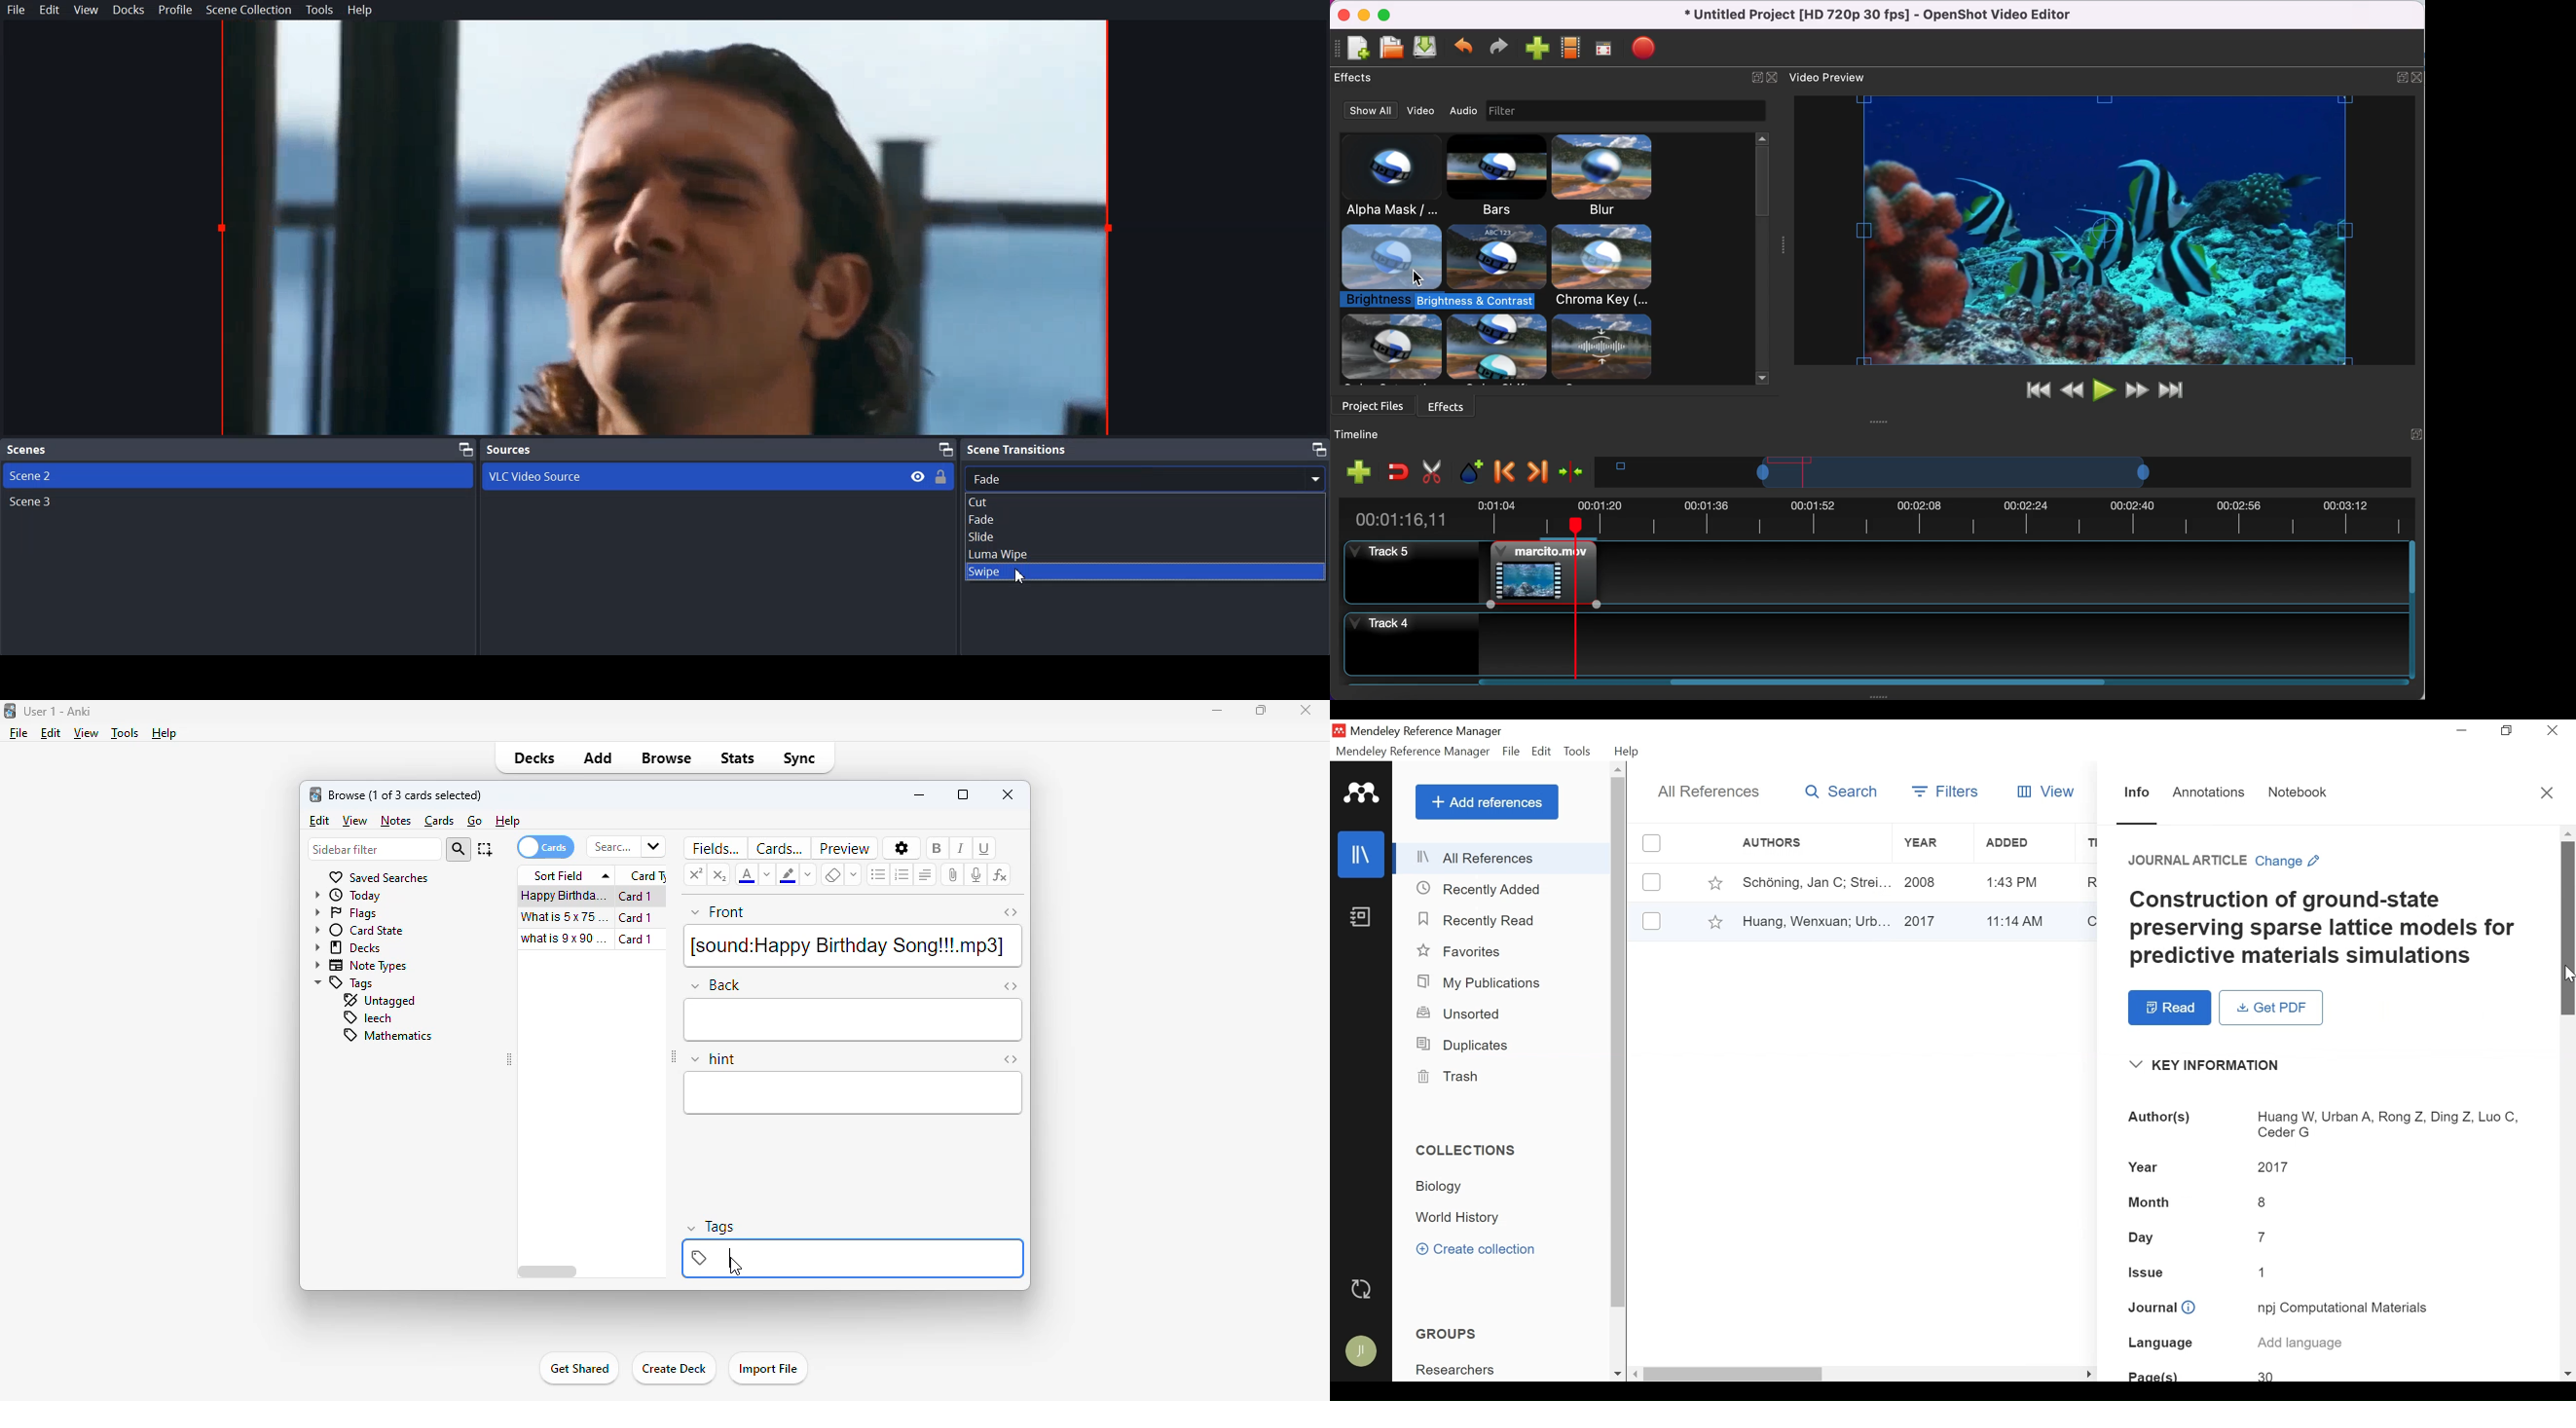 Image resolution: width=2576 pixels, height=1428 pixels. What do you see at coordinates (1010, 912) in the screenshot?
I see `toggle HTML editor` at bounding box center [1010, 912].